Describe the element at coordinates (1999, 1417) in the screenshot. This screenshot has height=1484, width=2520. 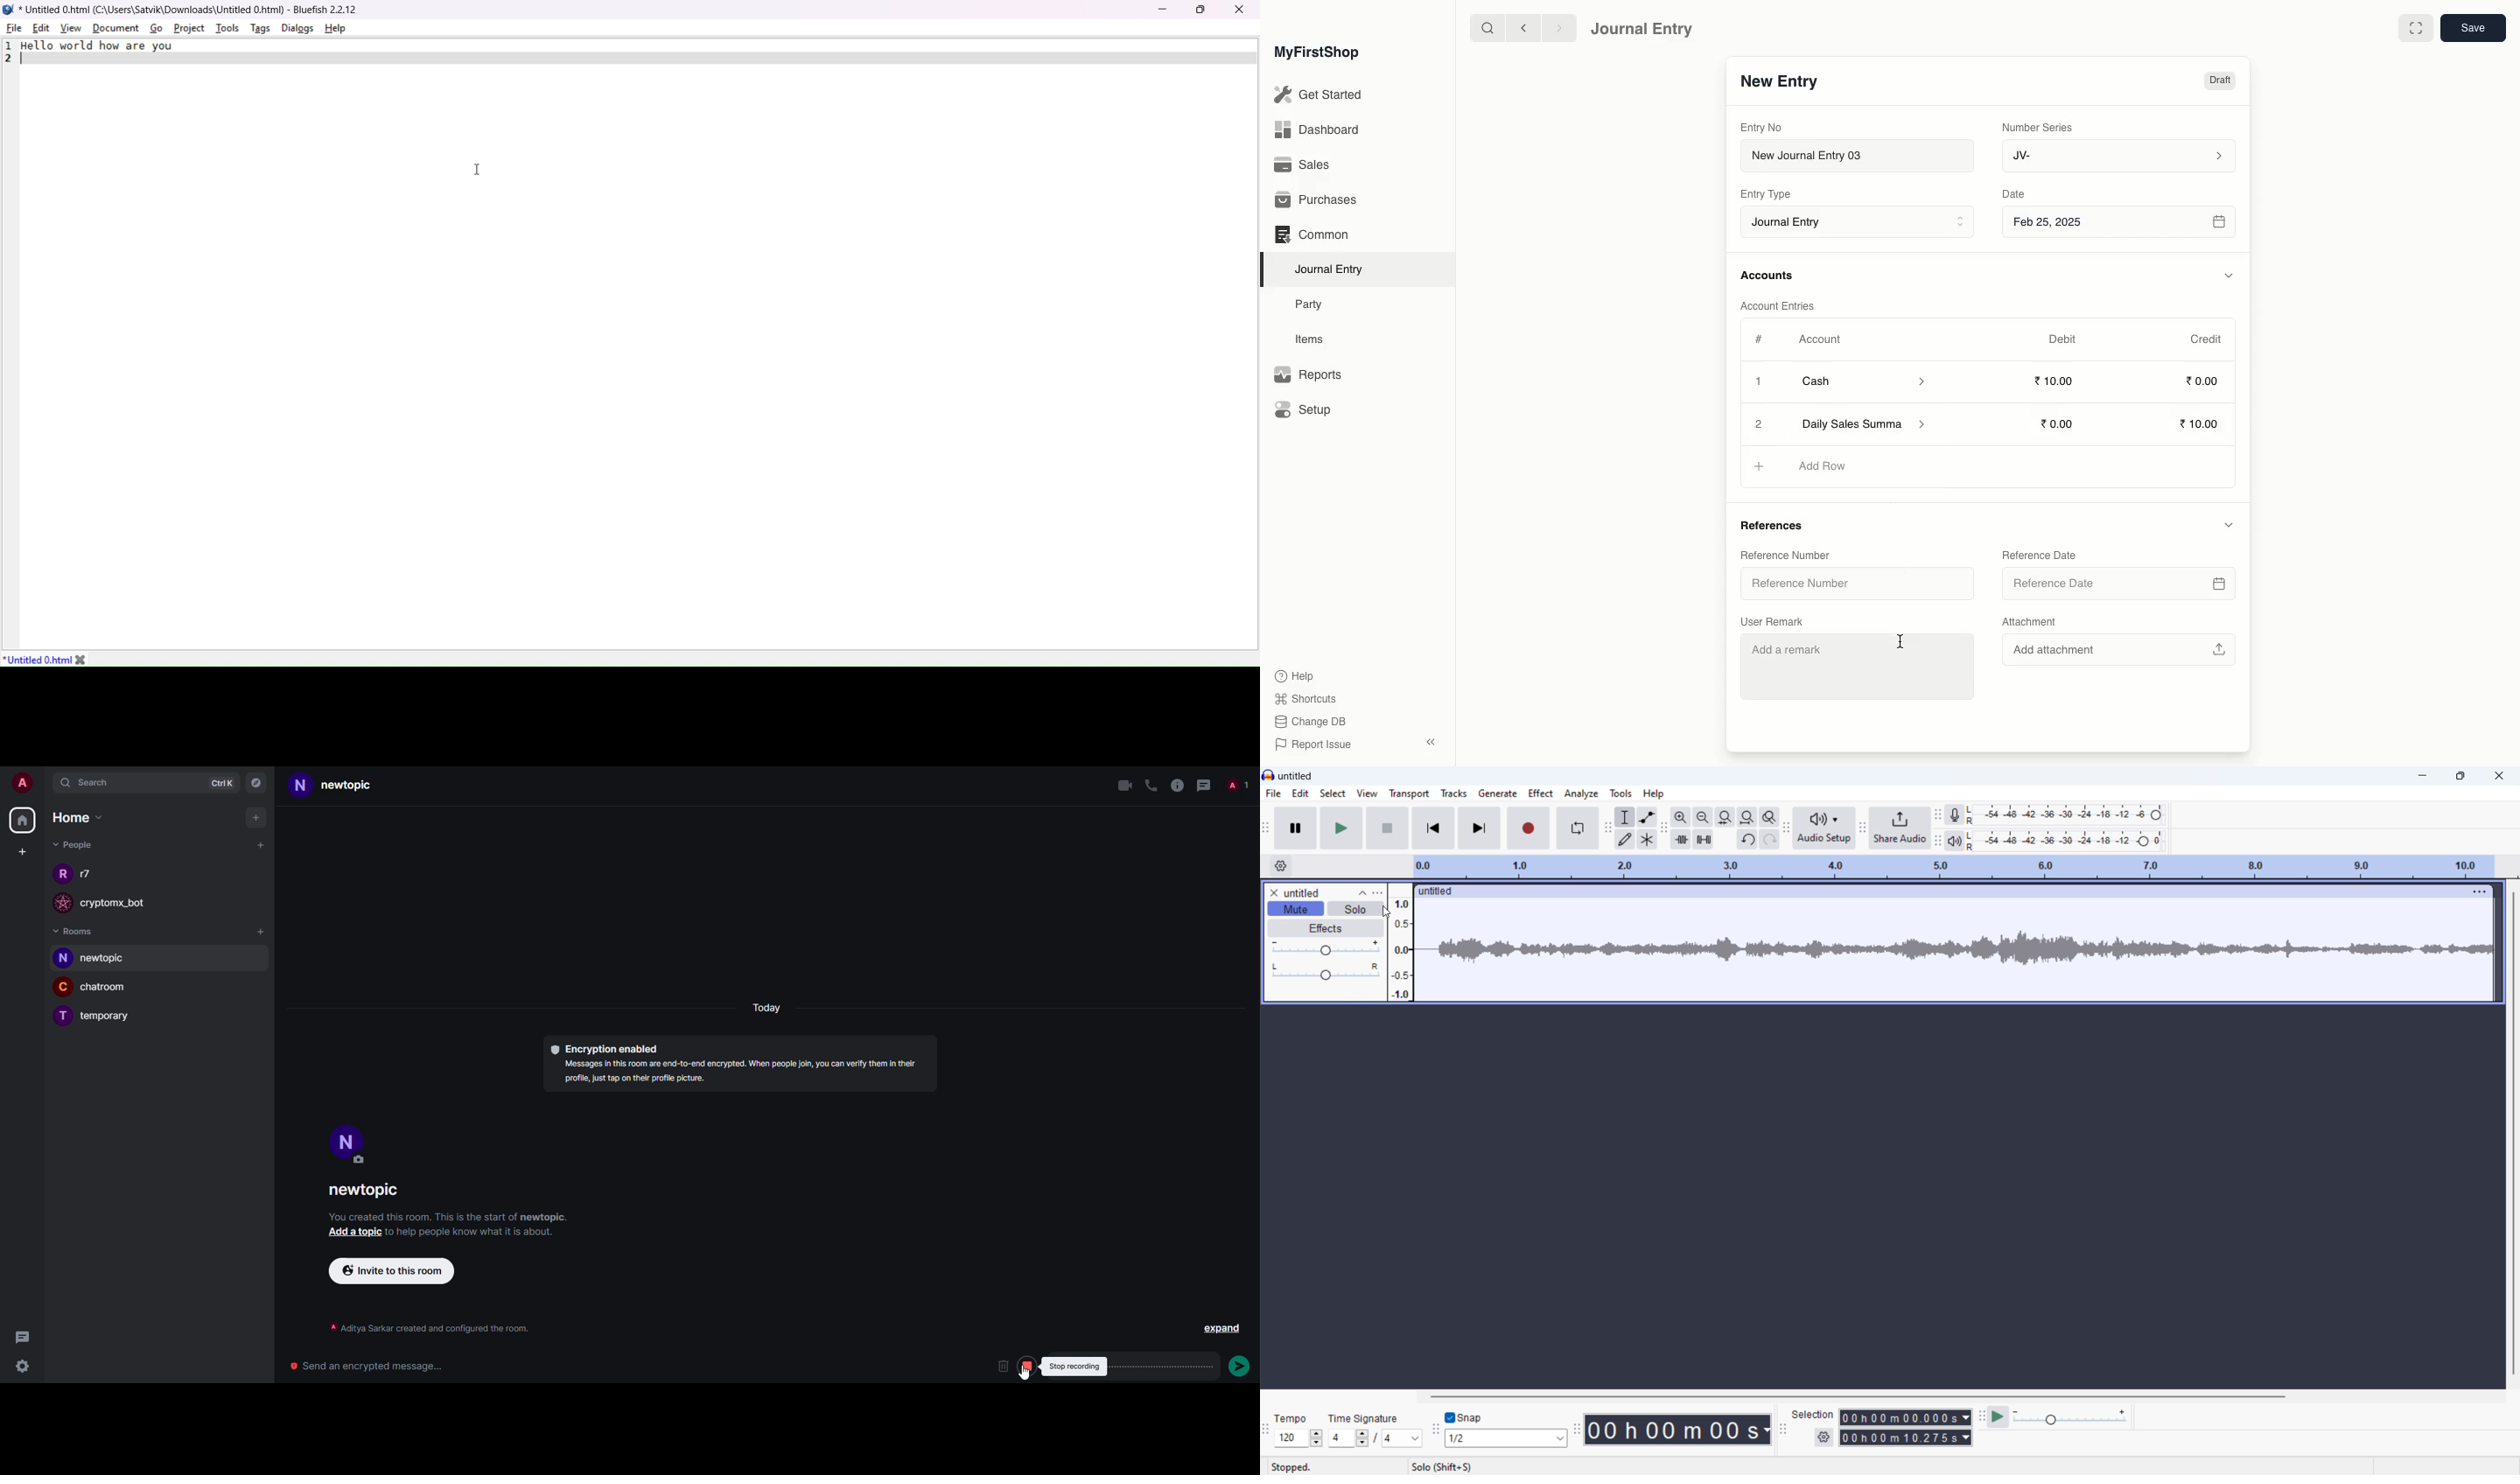
I see `play at speed` at that location.